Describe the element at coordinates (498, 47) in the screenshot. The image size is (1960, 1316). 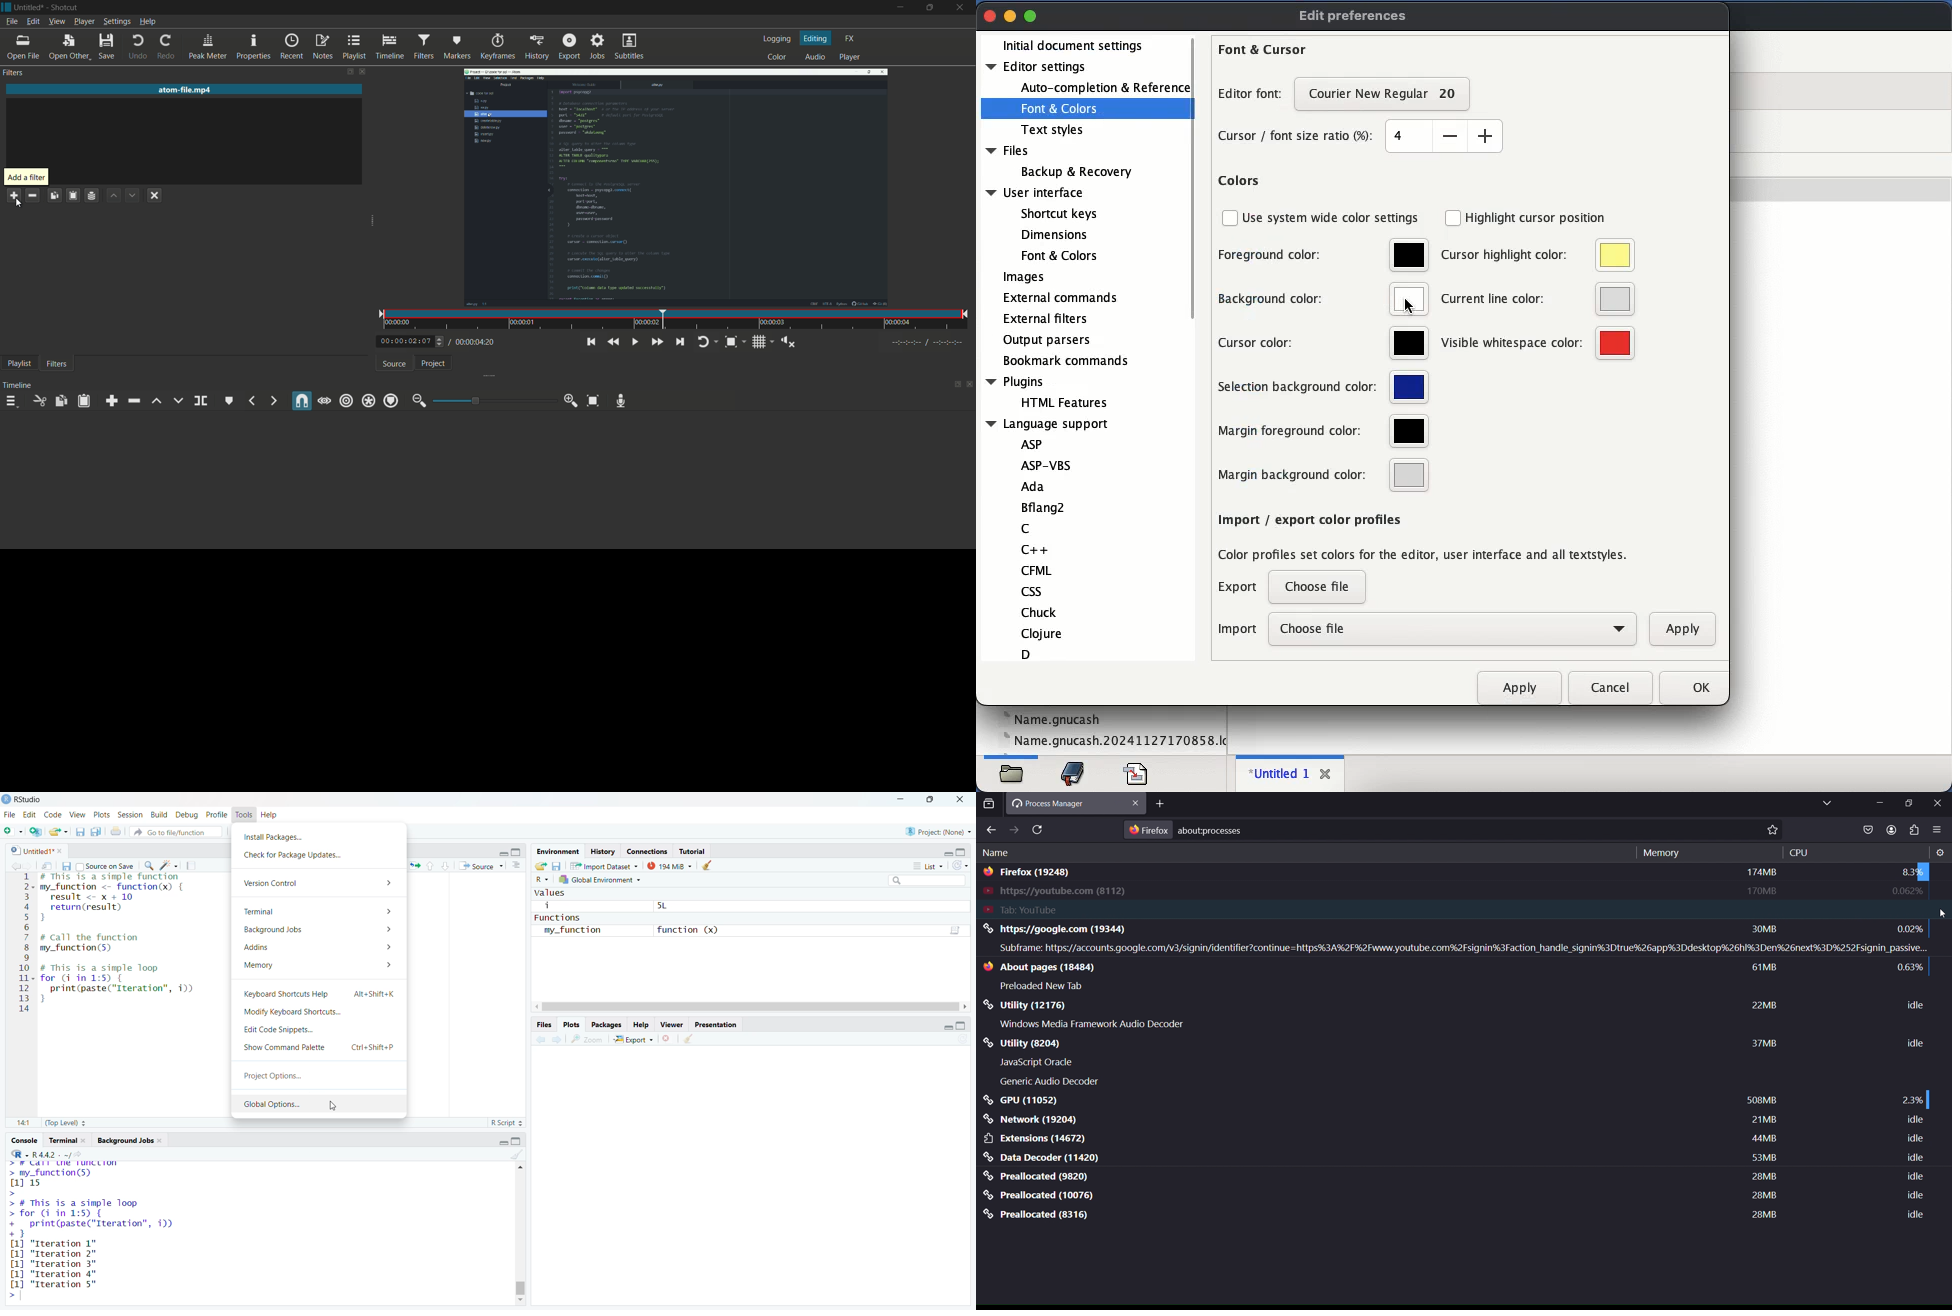
I see `keyframes` at that location.